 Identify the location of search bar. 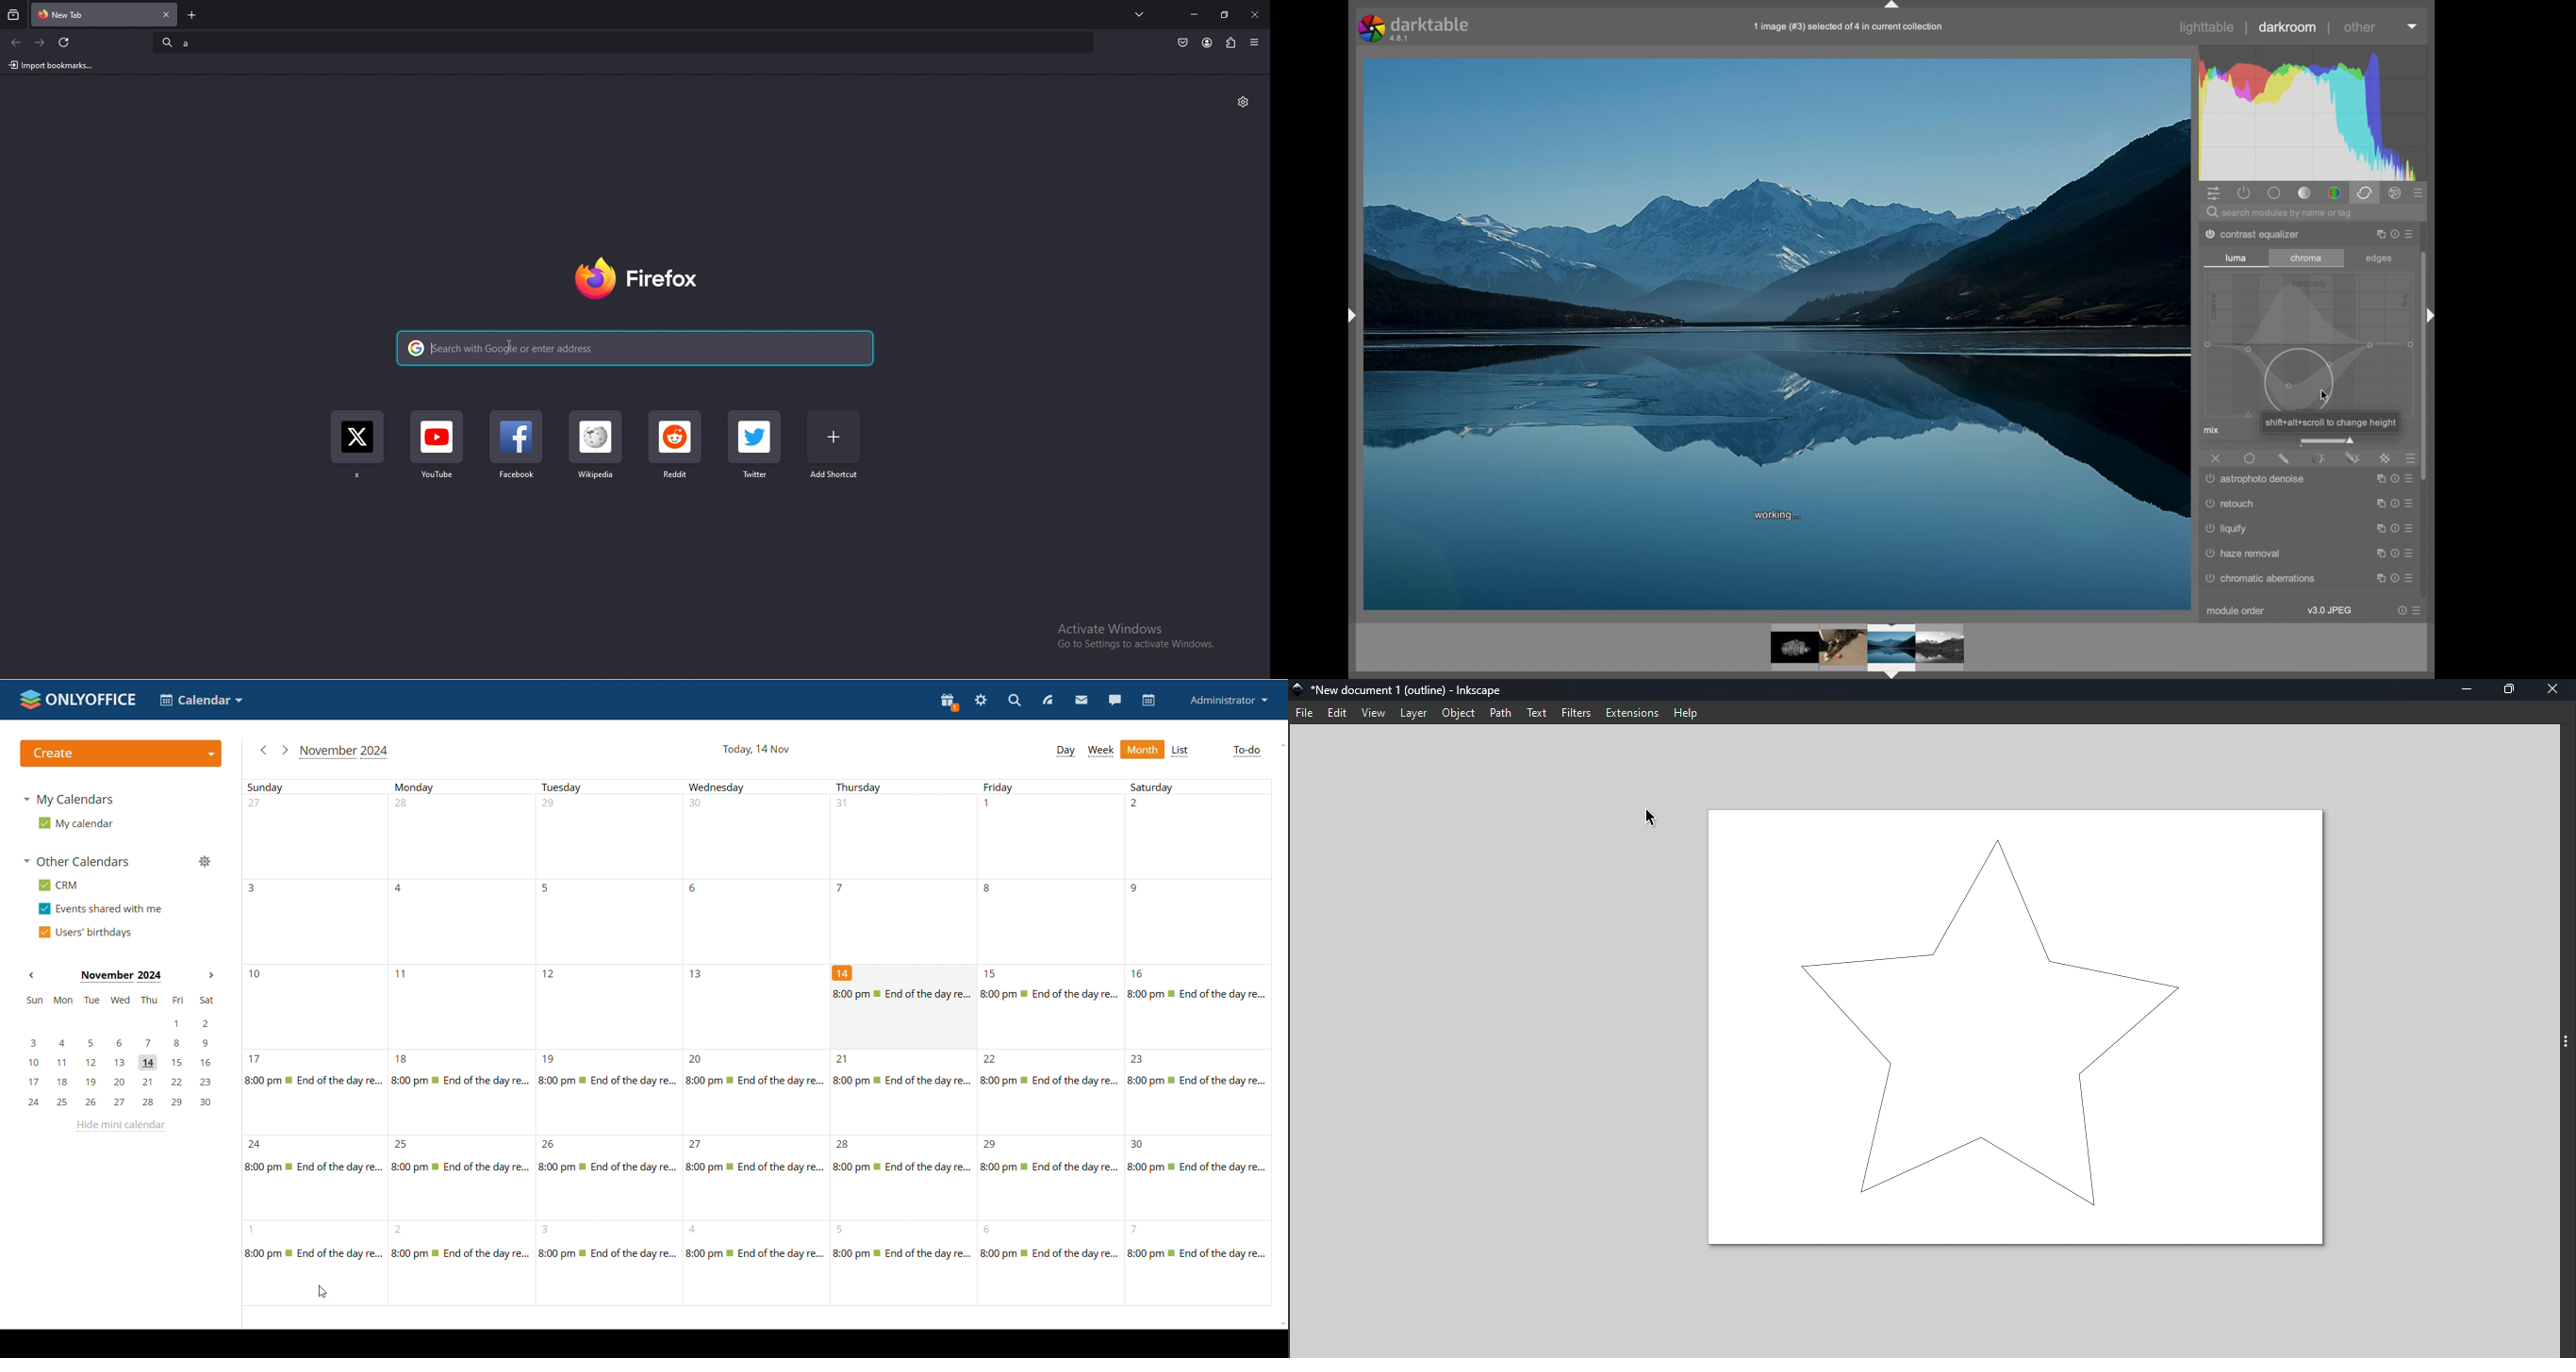
(2316, 213).